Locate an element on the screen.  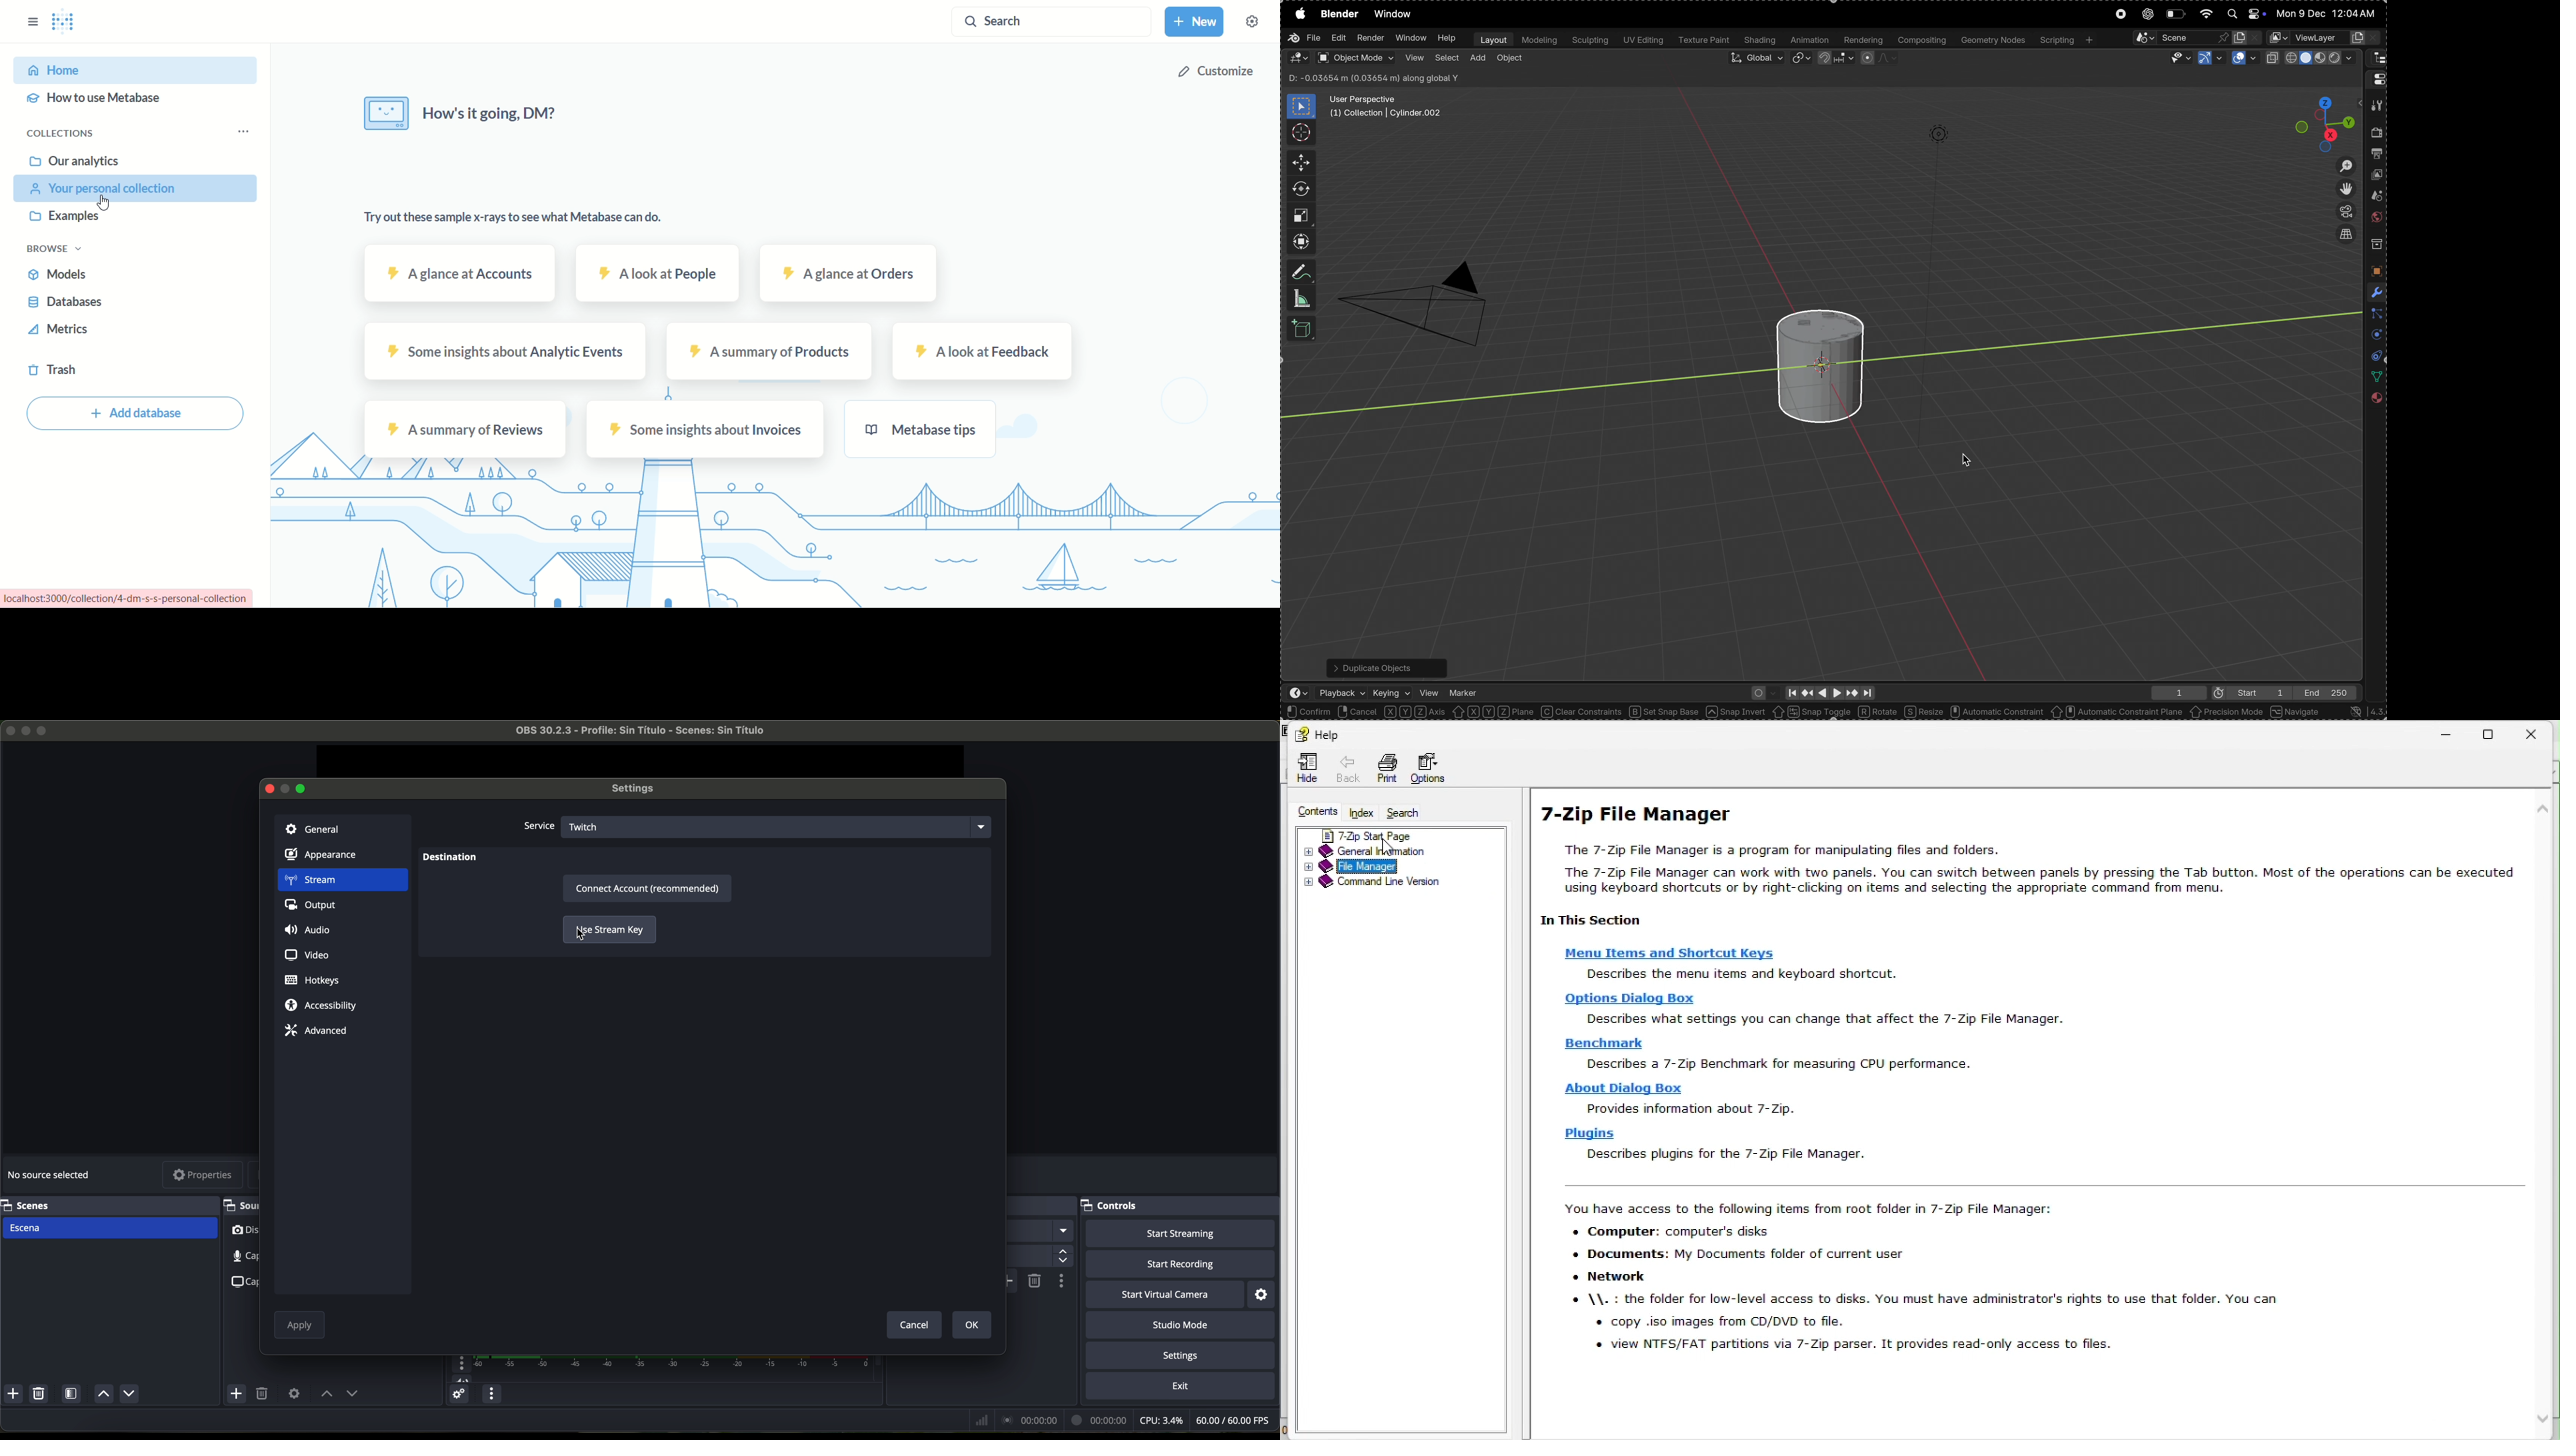
close program is located at coordinates (8, 729).